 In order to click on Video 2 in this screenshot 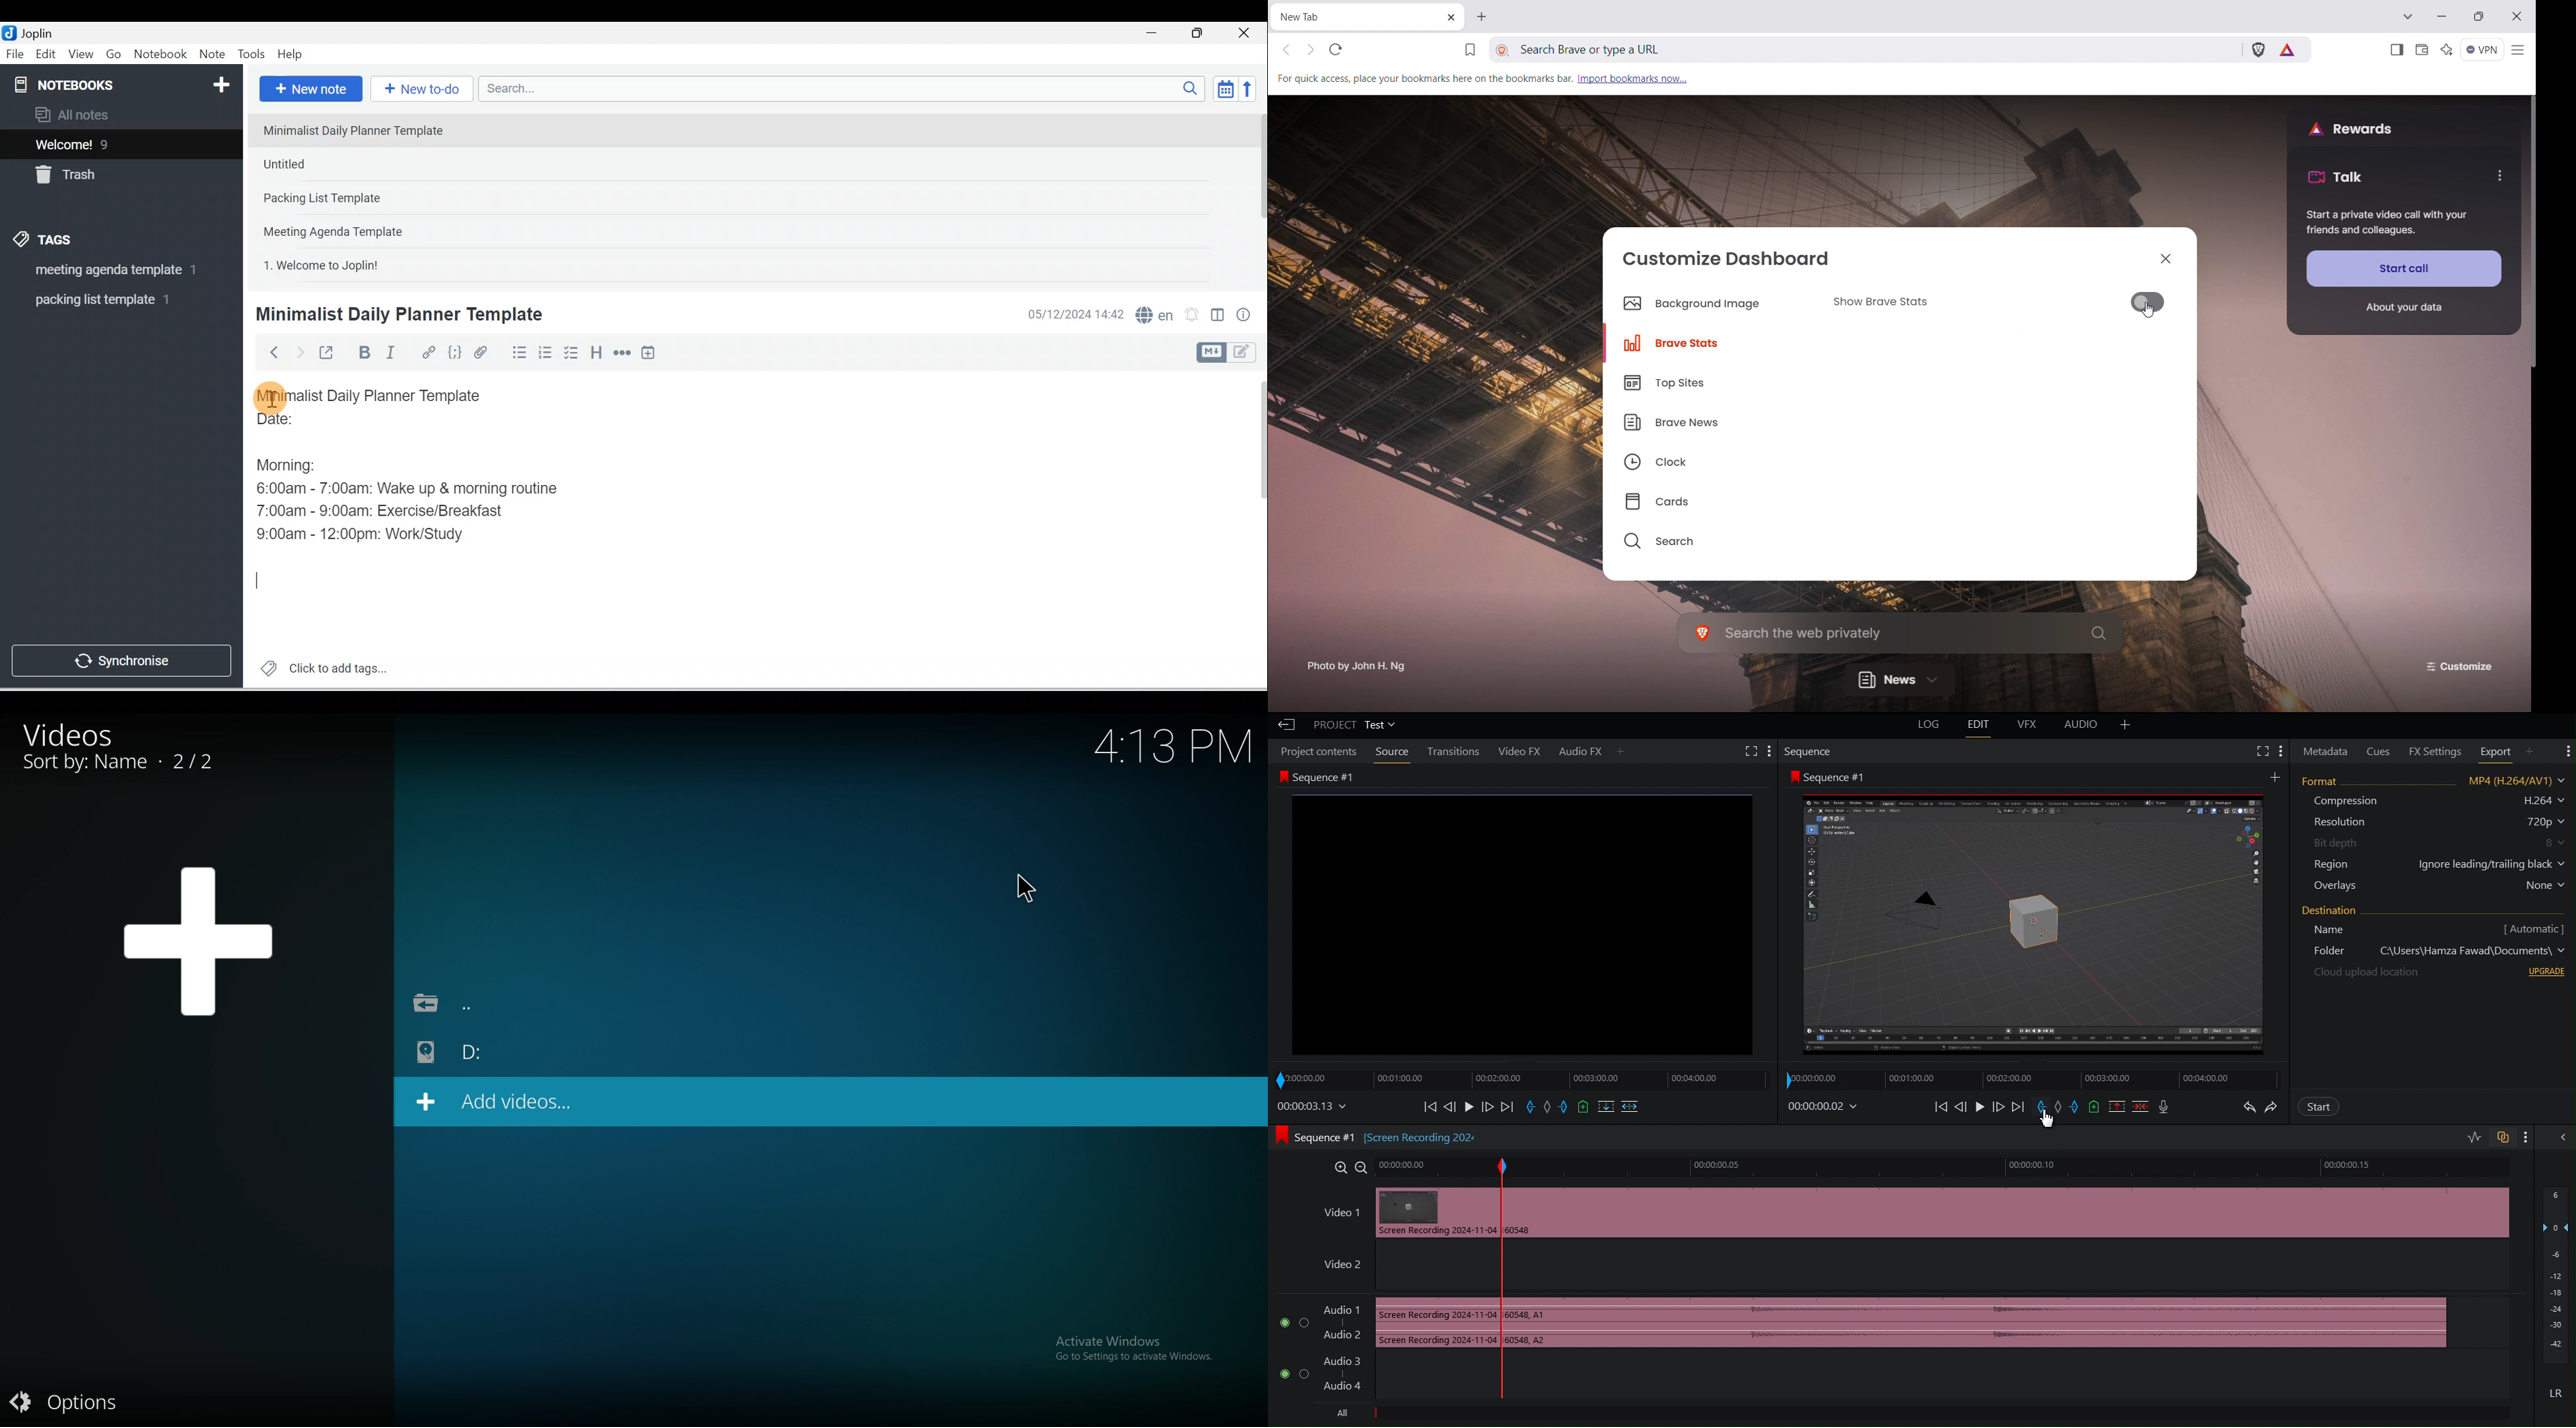, I will do `click(1335, 1263)`.